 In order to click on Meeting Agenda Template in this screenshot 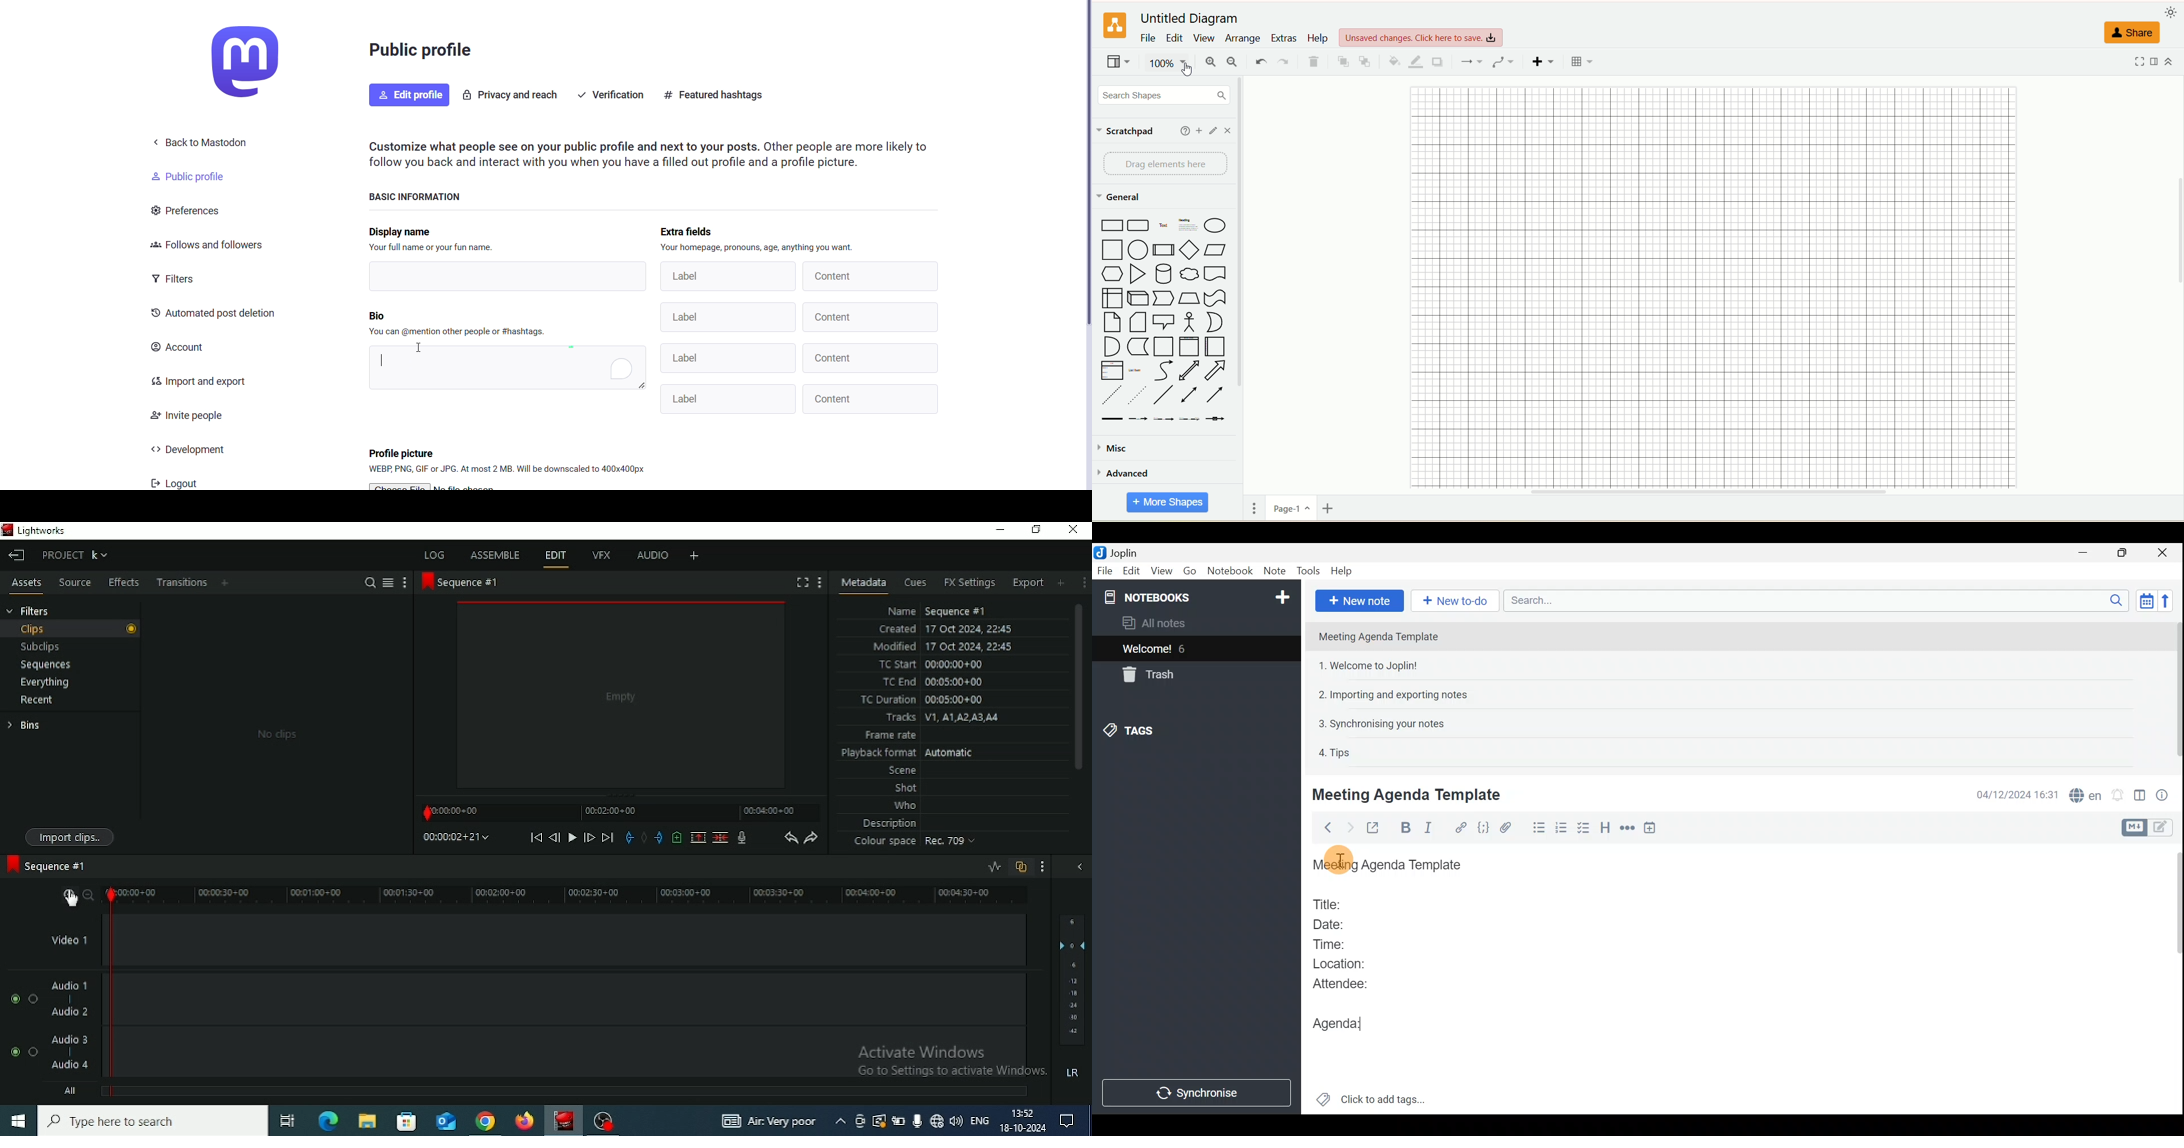, I will do `click(1409, 794)`.